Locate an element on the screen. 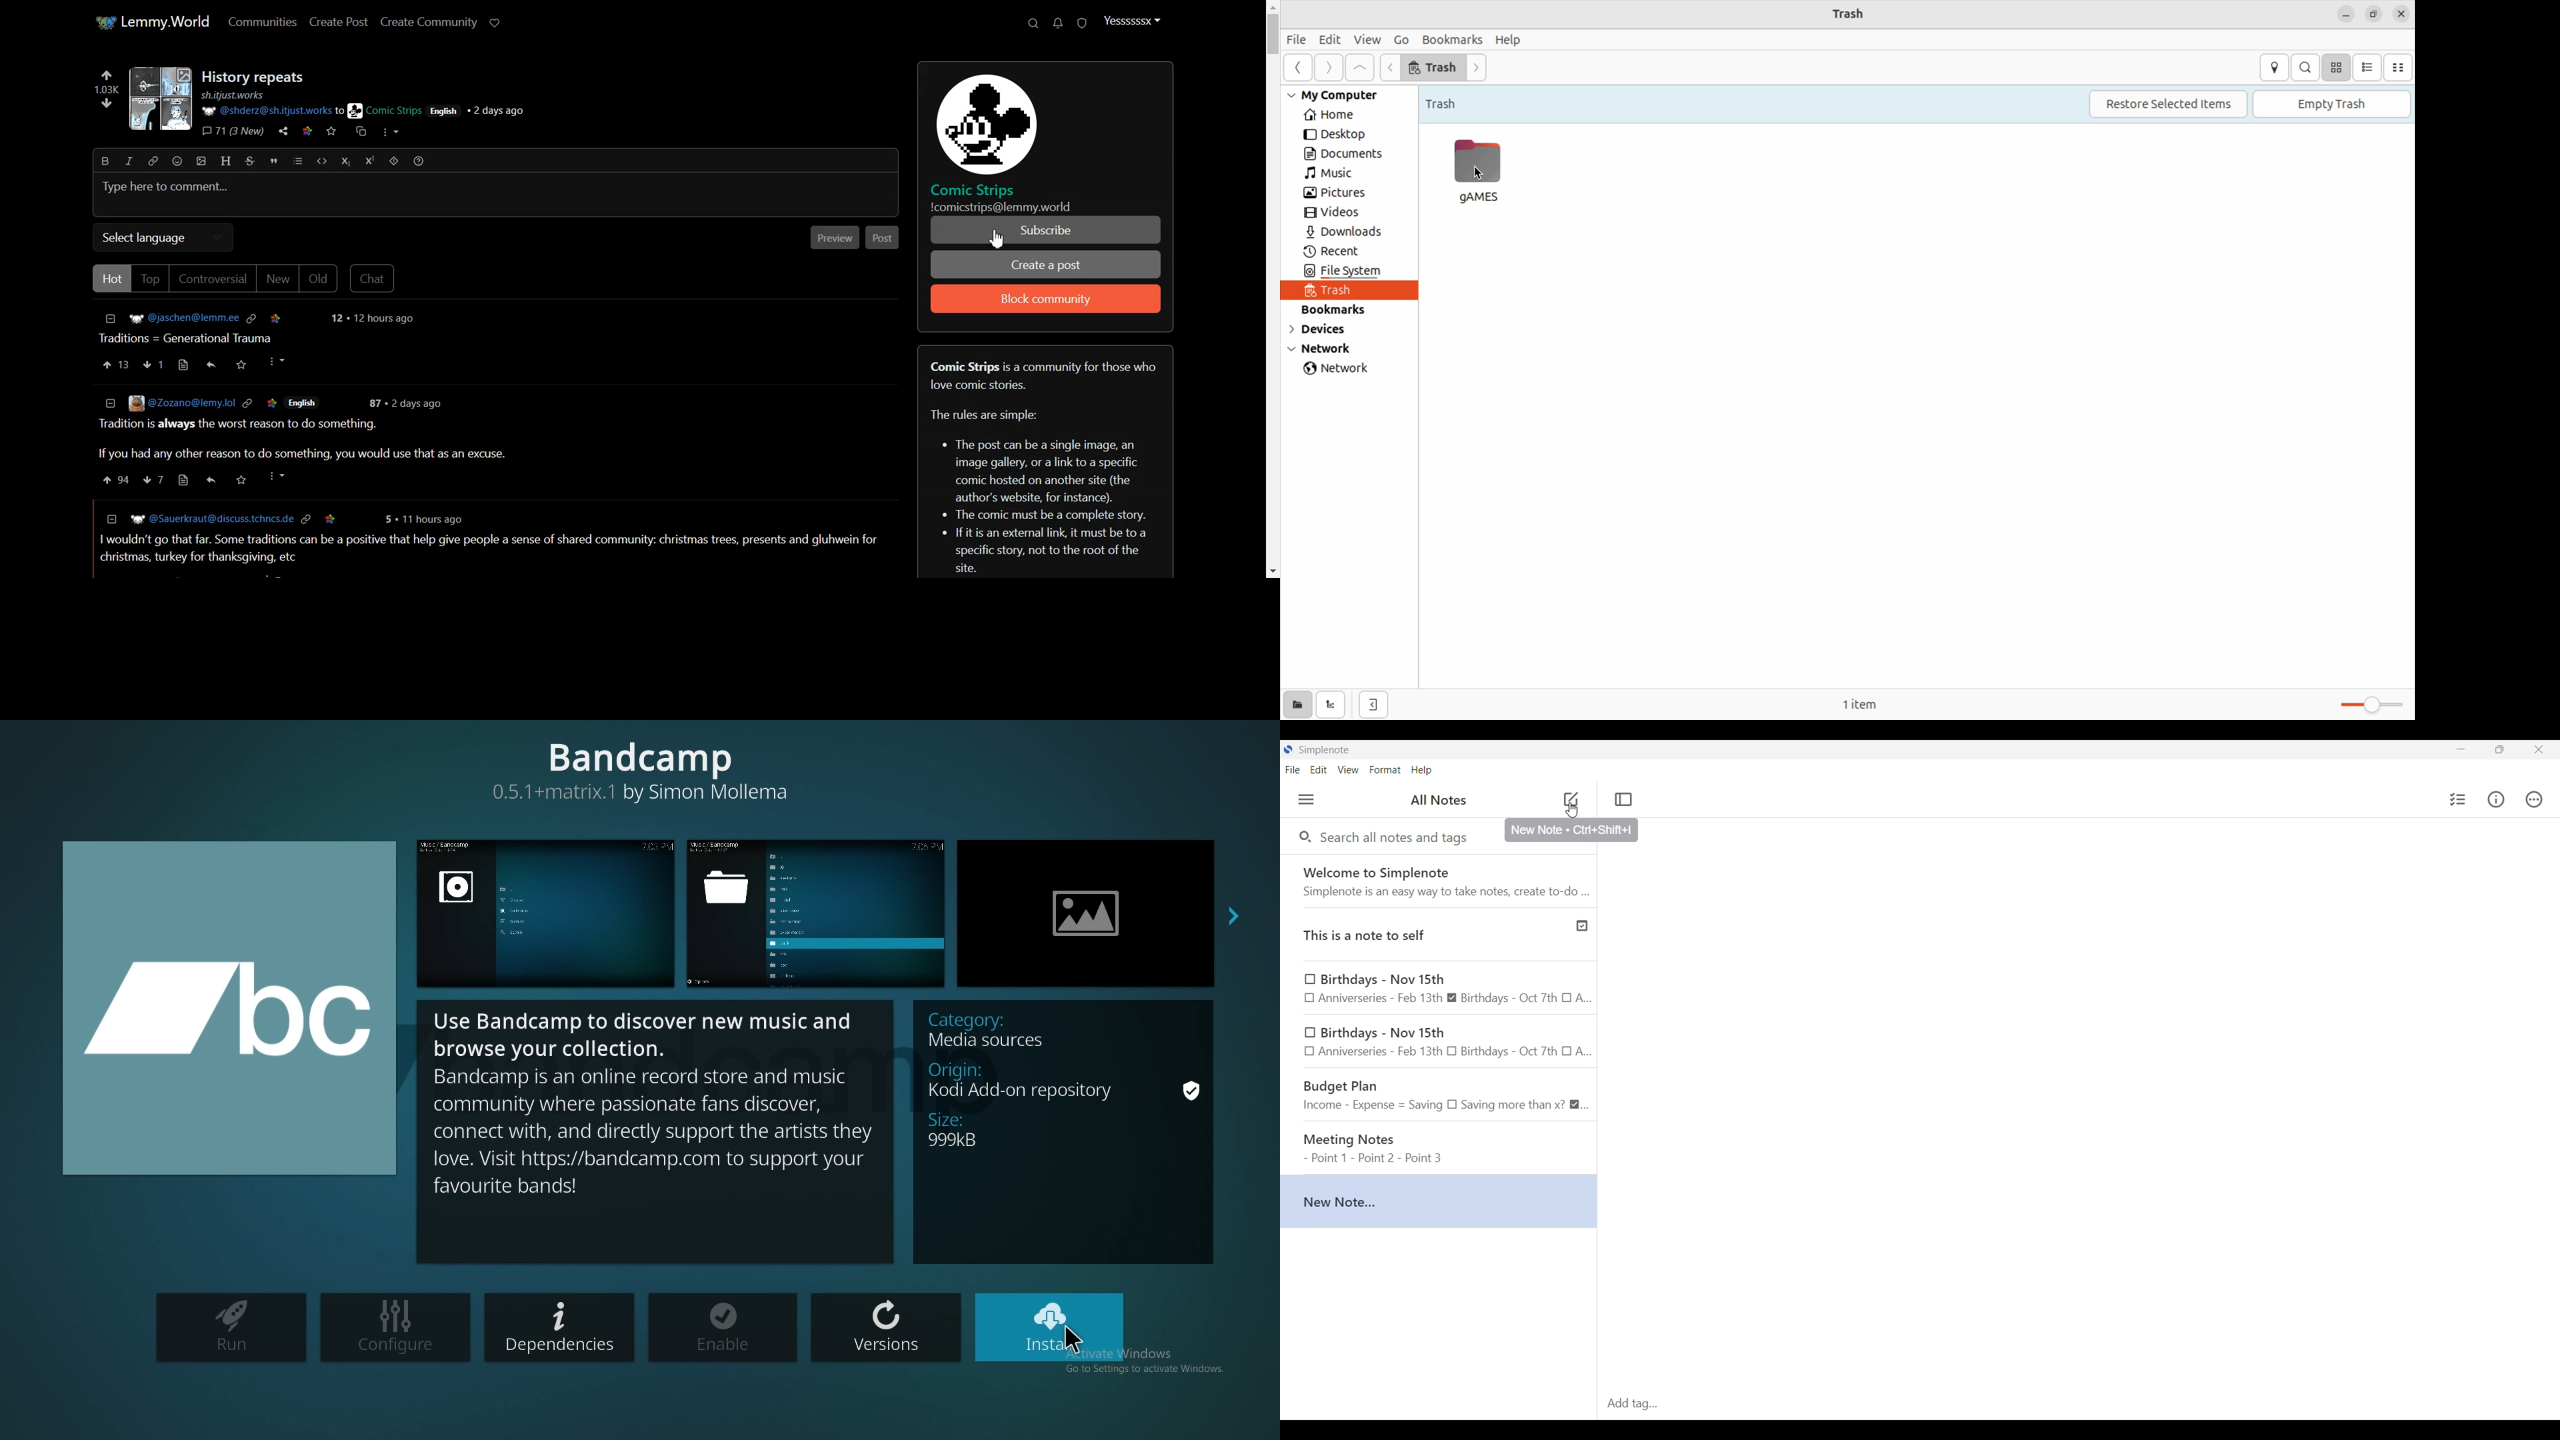 Image resolution: width=2576 pixels, height=1456 pixels. Save is located at coordinates (275, 317).